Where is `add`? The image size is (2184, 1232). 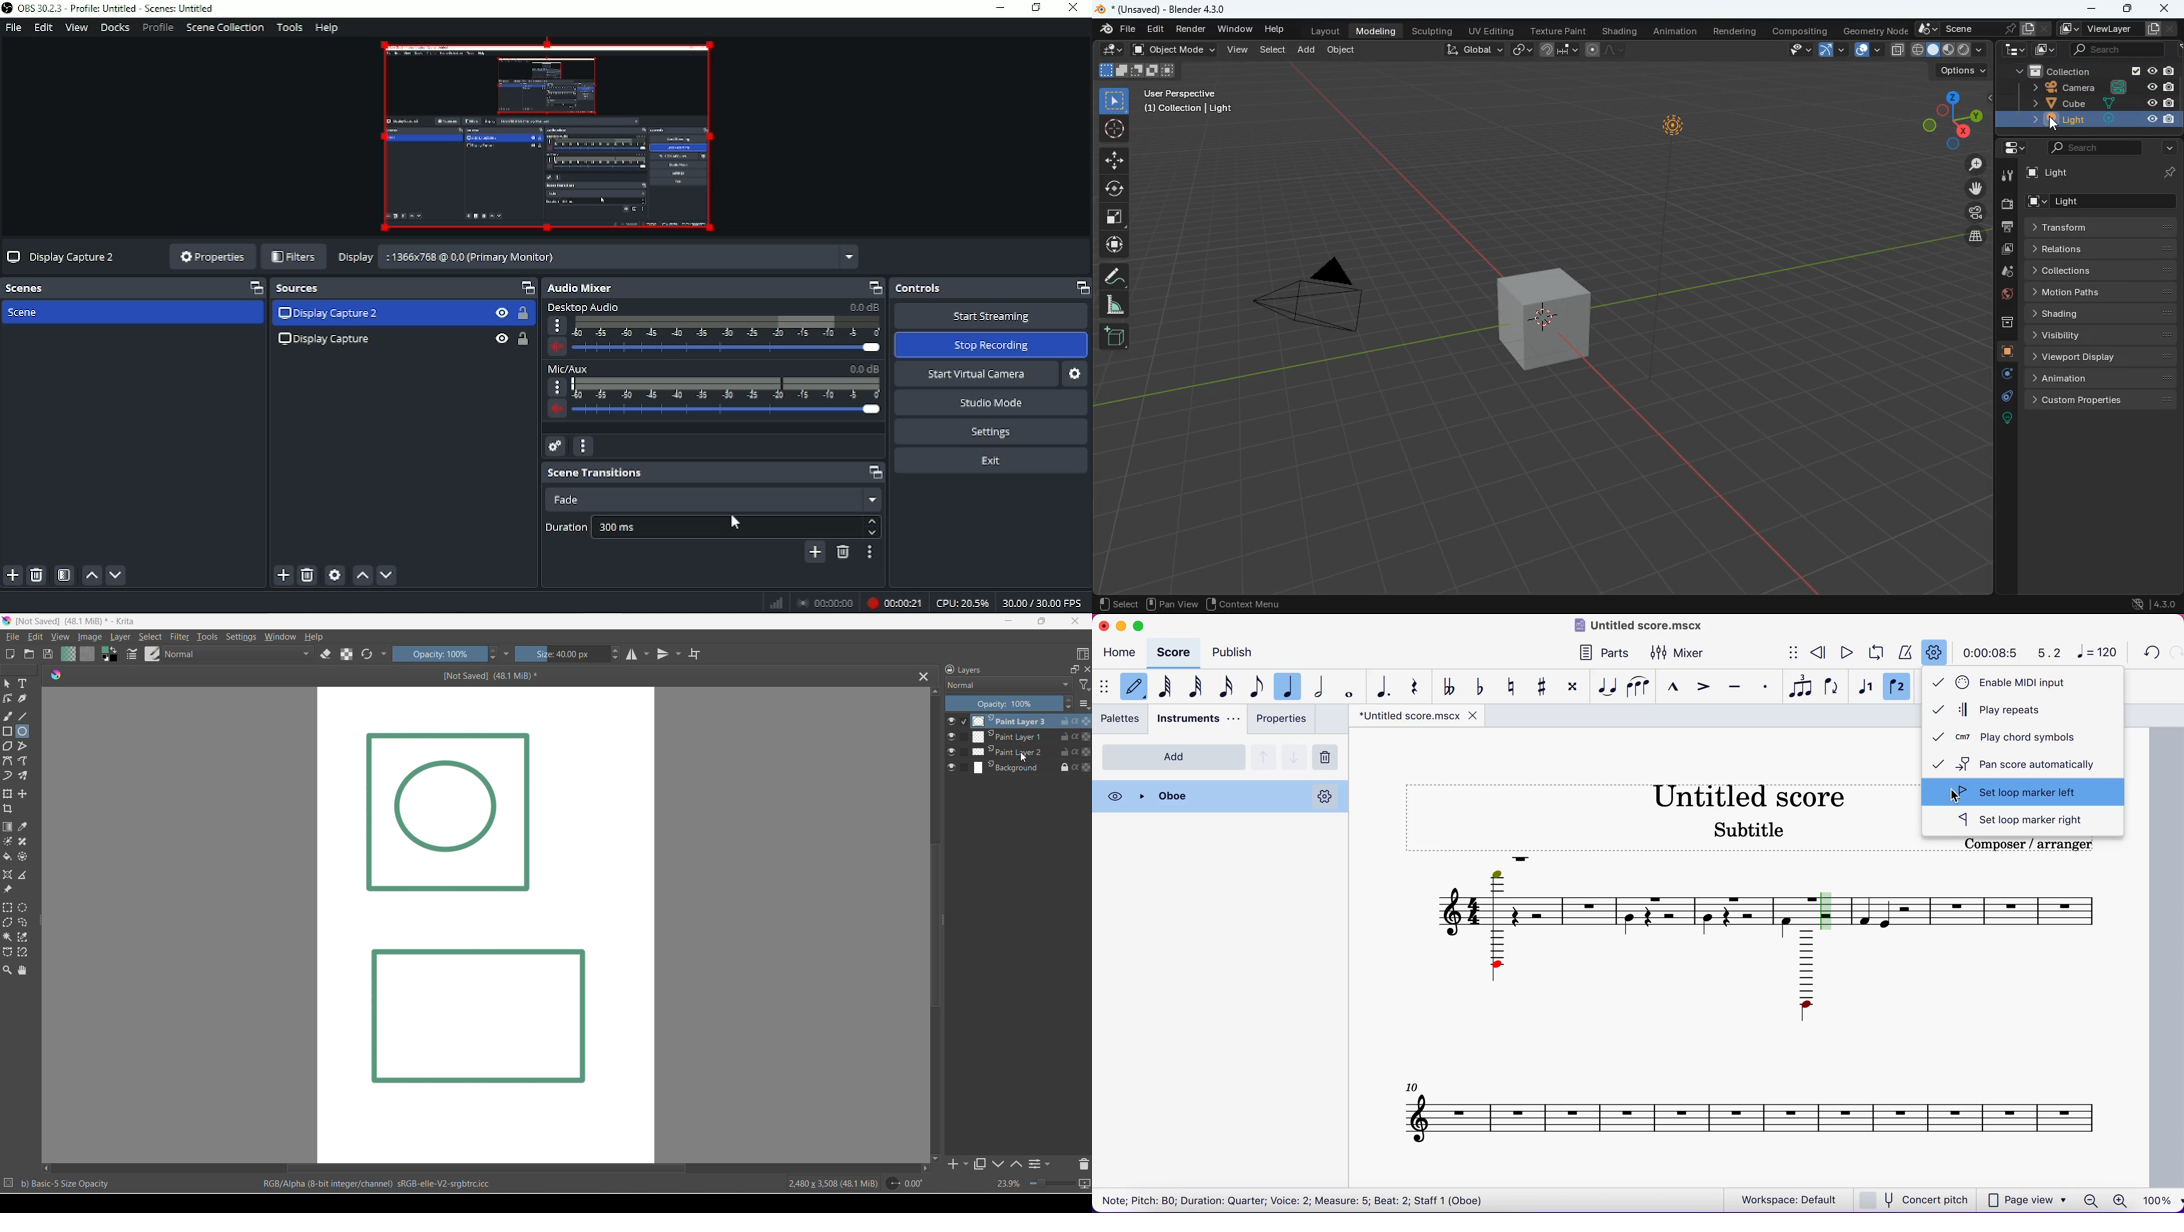 add is located at coordinates (1307, 50).